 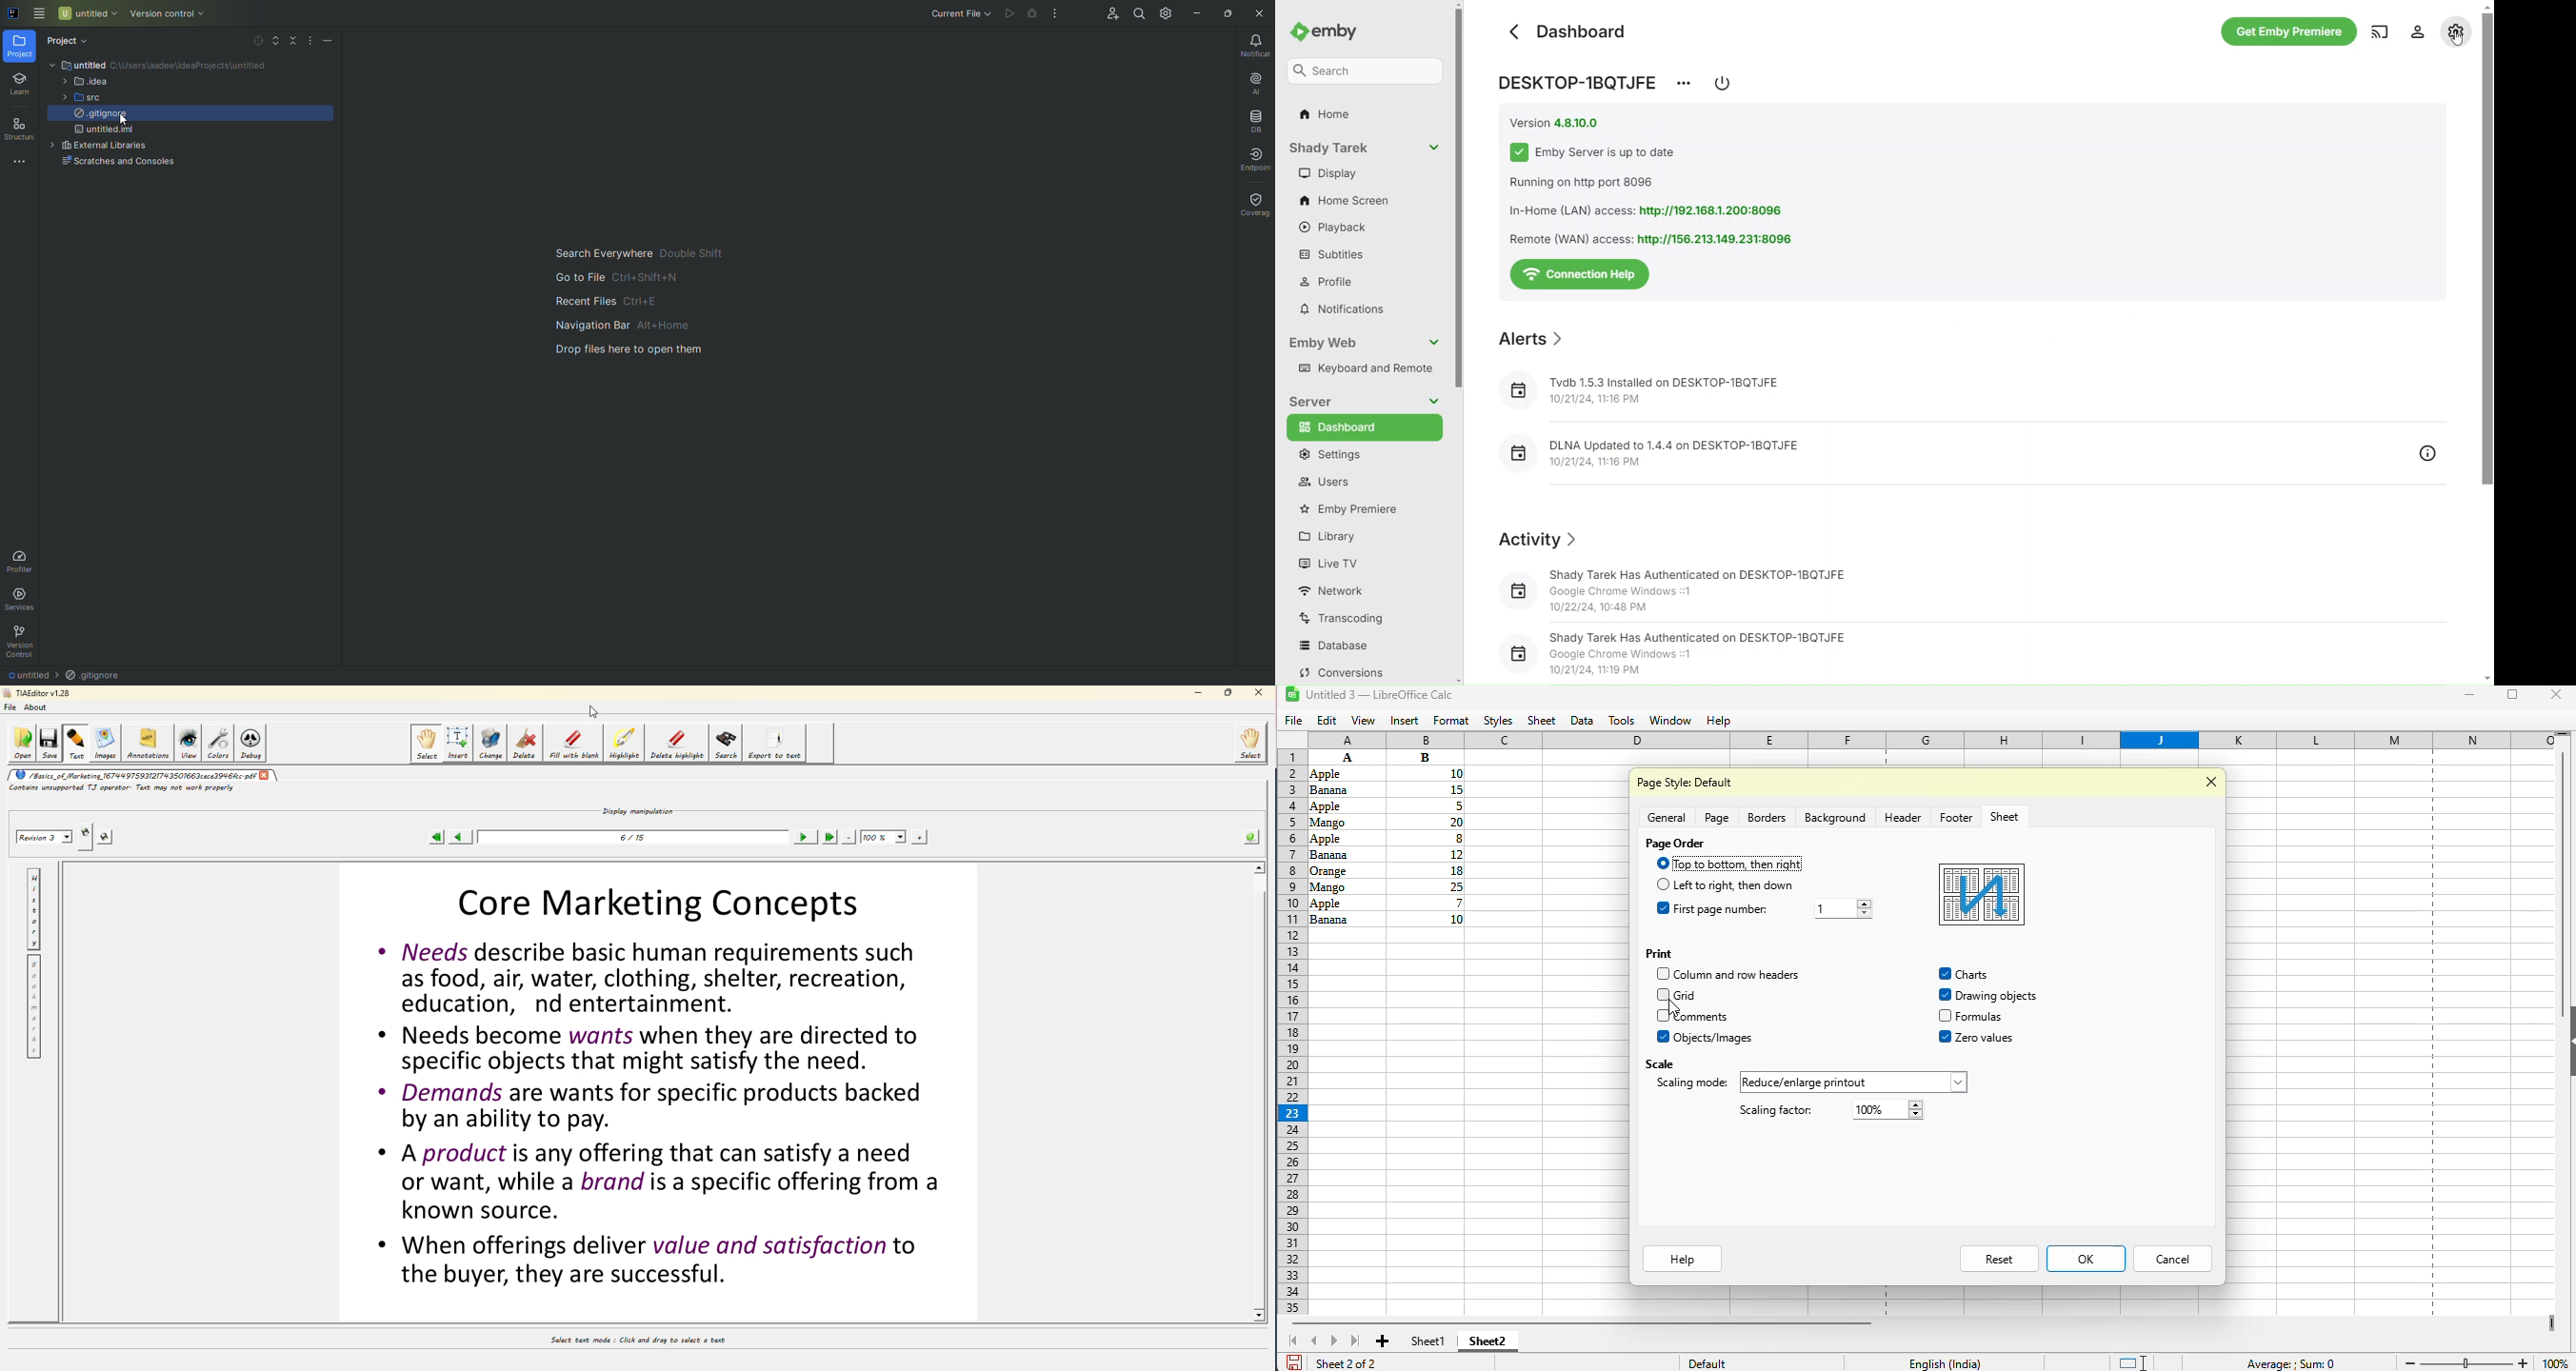 I want to click on , so click(x=1348, y=903).